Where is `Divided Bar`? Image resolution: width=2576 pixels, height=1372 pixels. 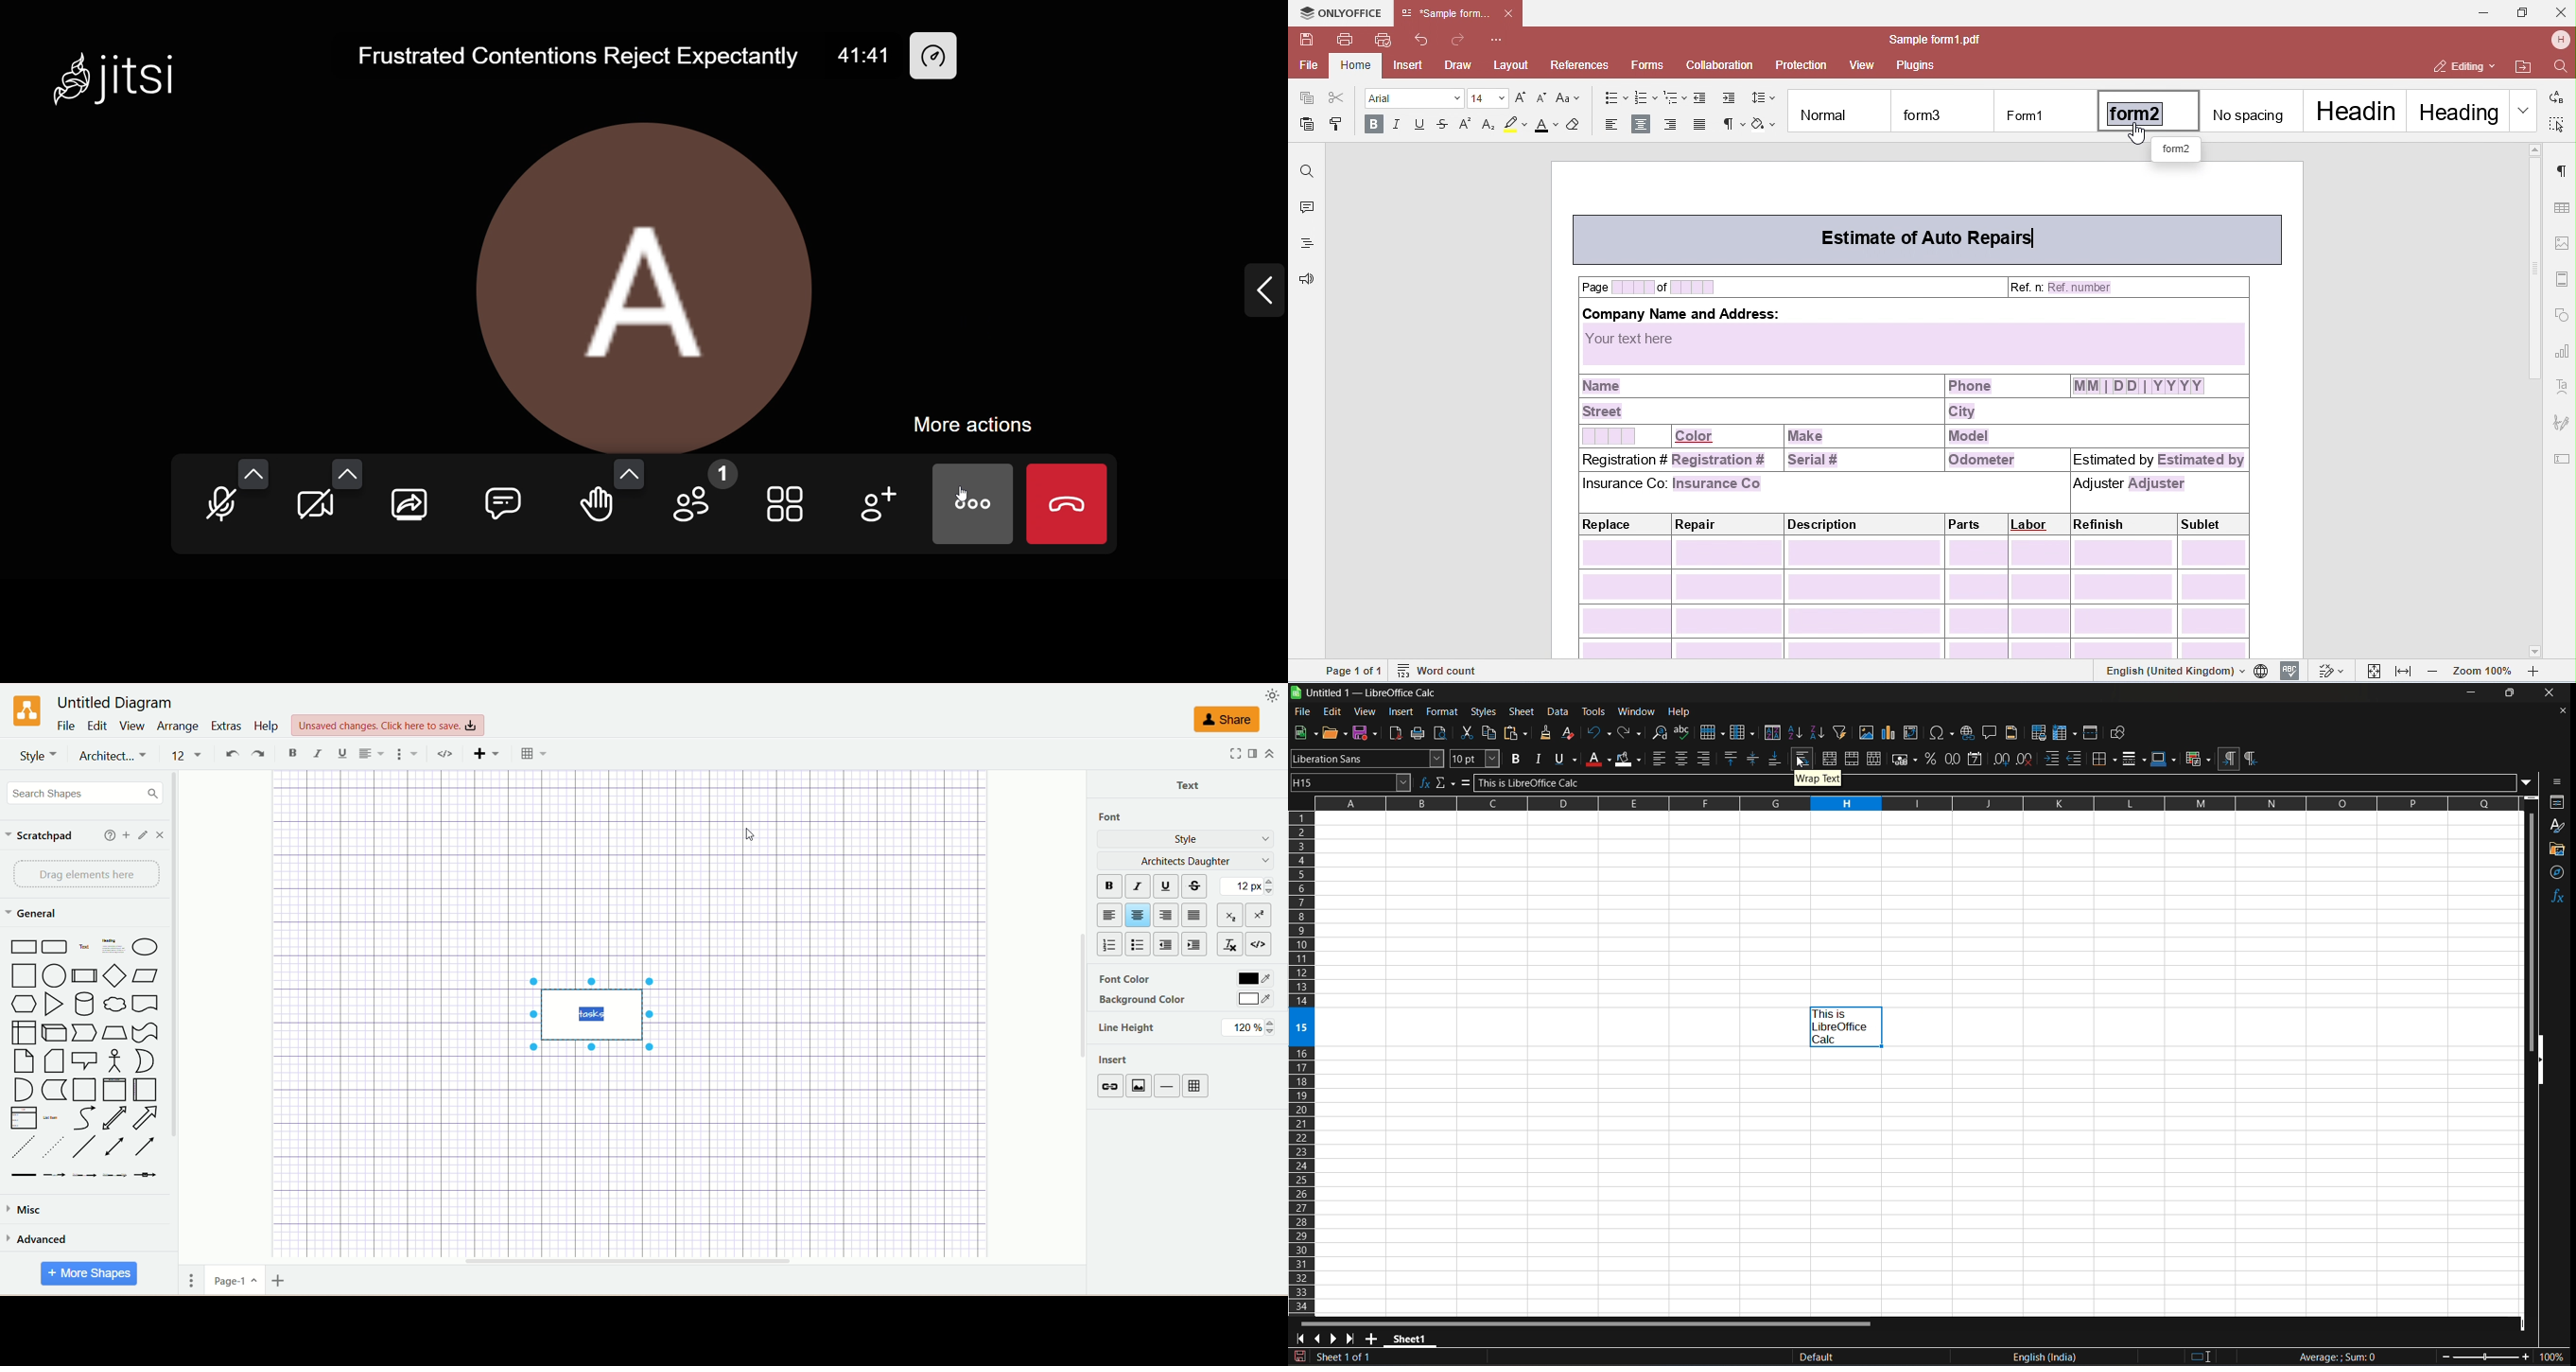 Divided Bar is located at coordinates (85, 976).